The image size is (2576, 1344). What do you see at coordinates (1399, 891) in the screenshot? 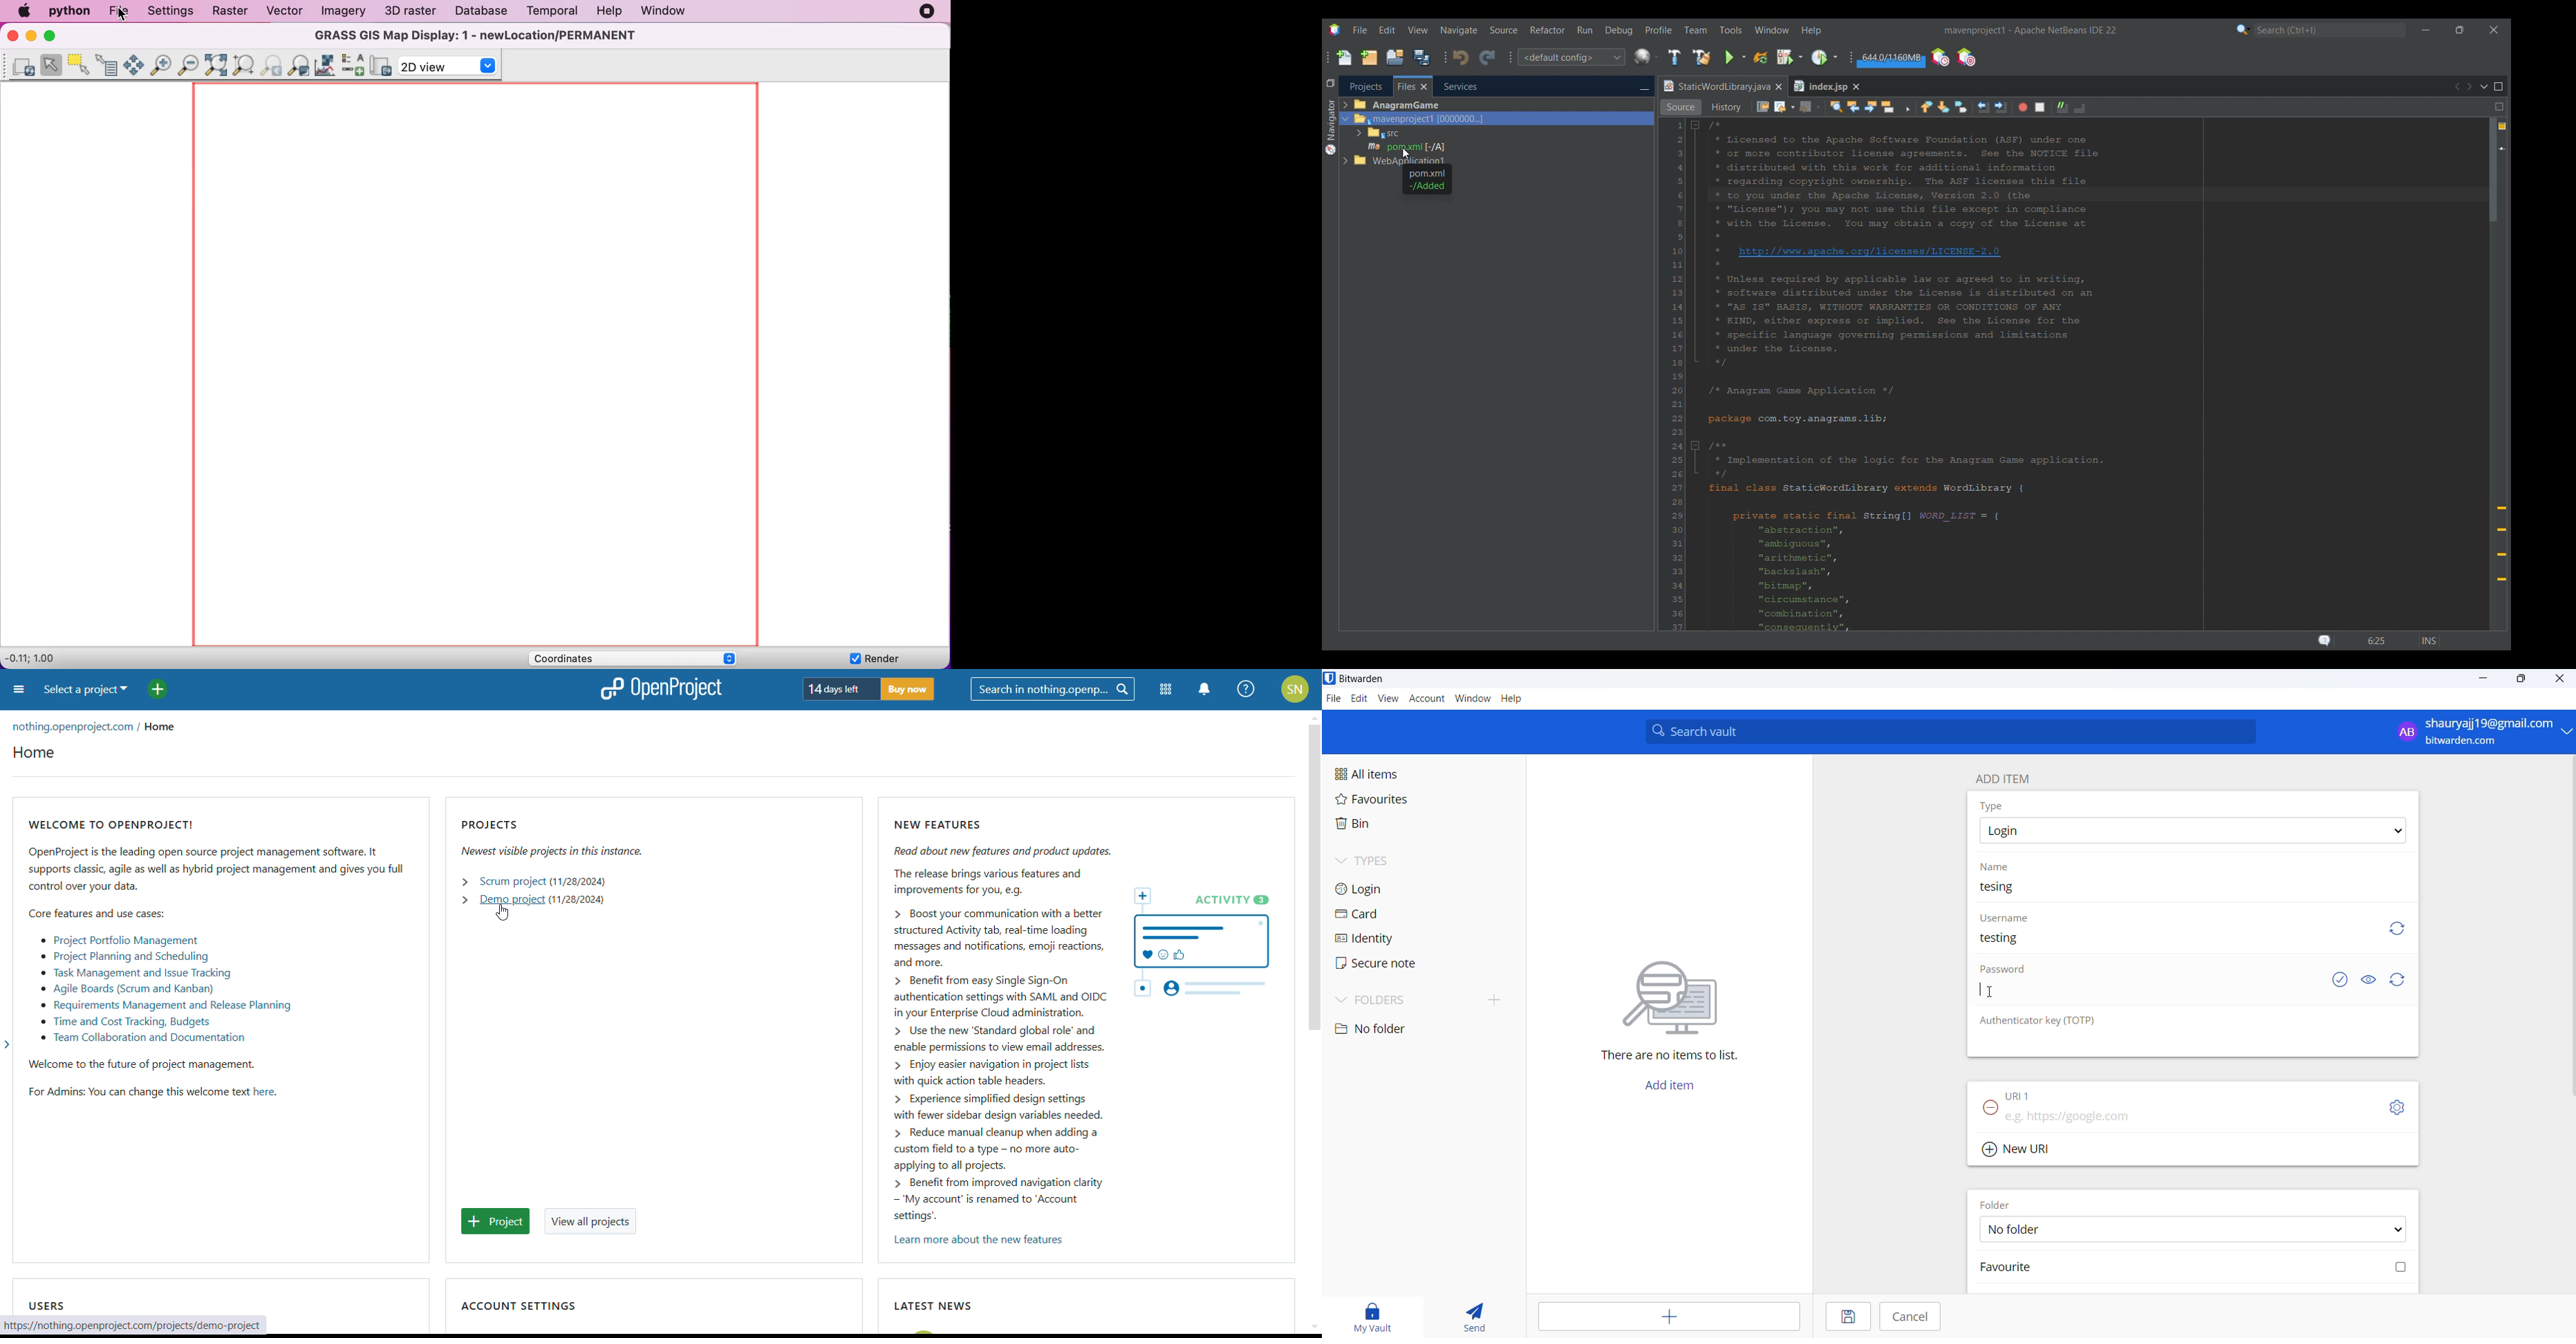
I see `login` at bounding box center [1399, 891].